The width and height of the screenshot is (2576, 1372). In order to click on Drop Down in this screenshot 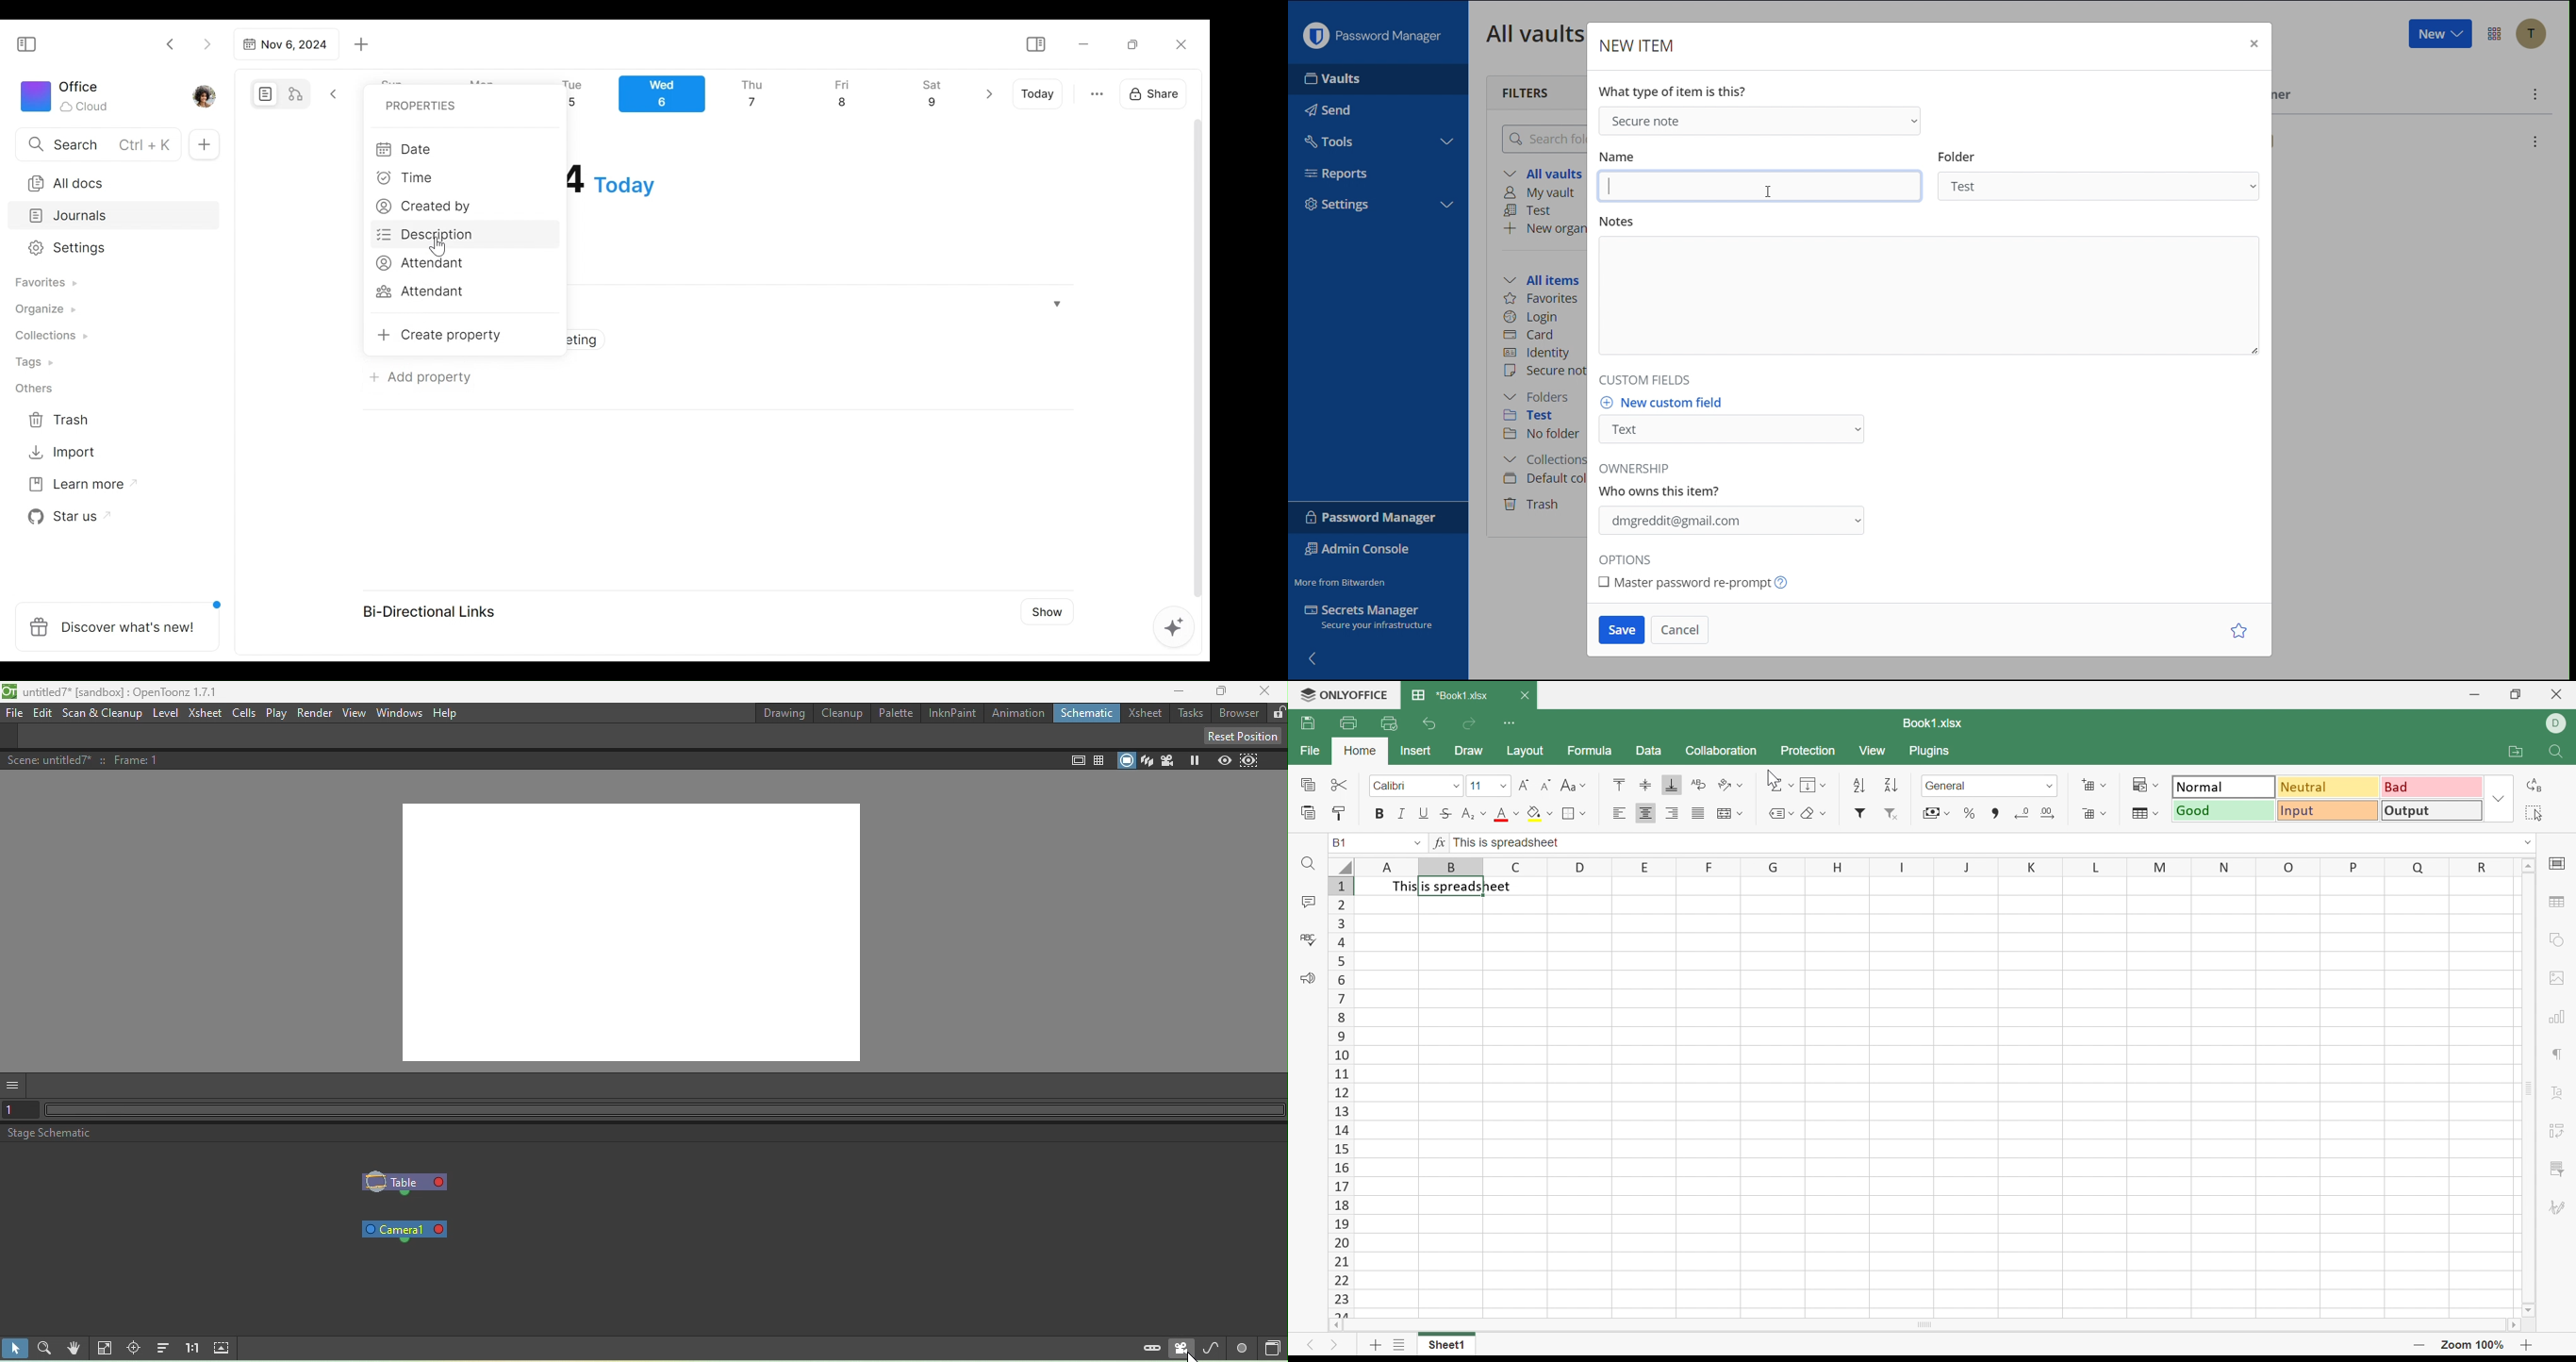, I will do `click(2104, 812)`.